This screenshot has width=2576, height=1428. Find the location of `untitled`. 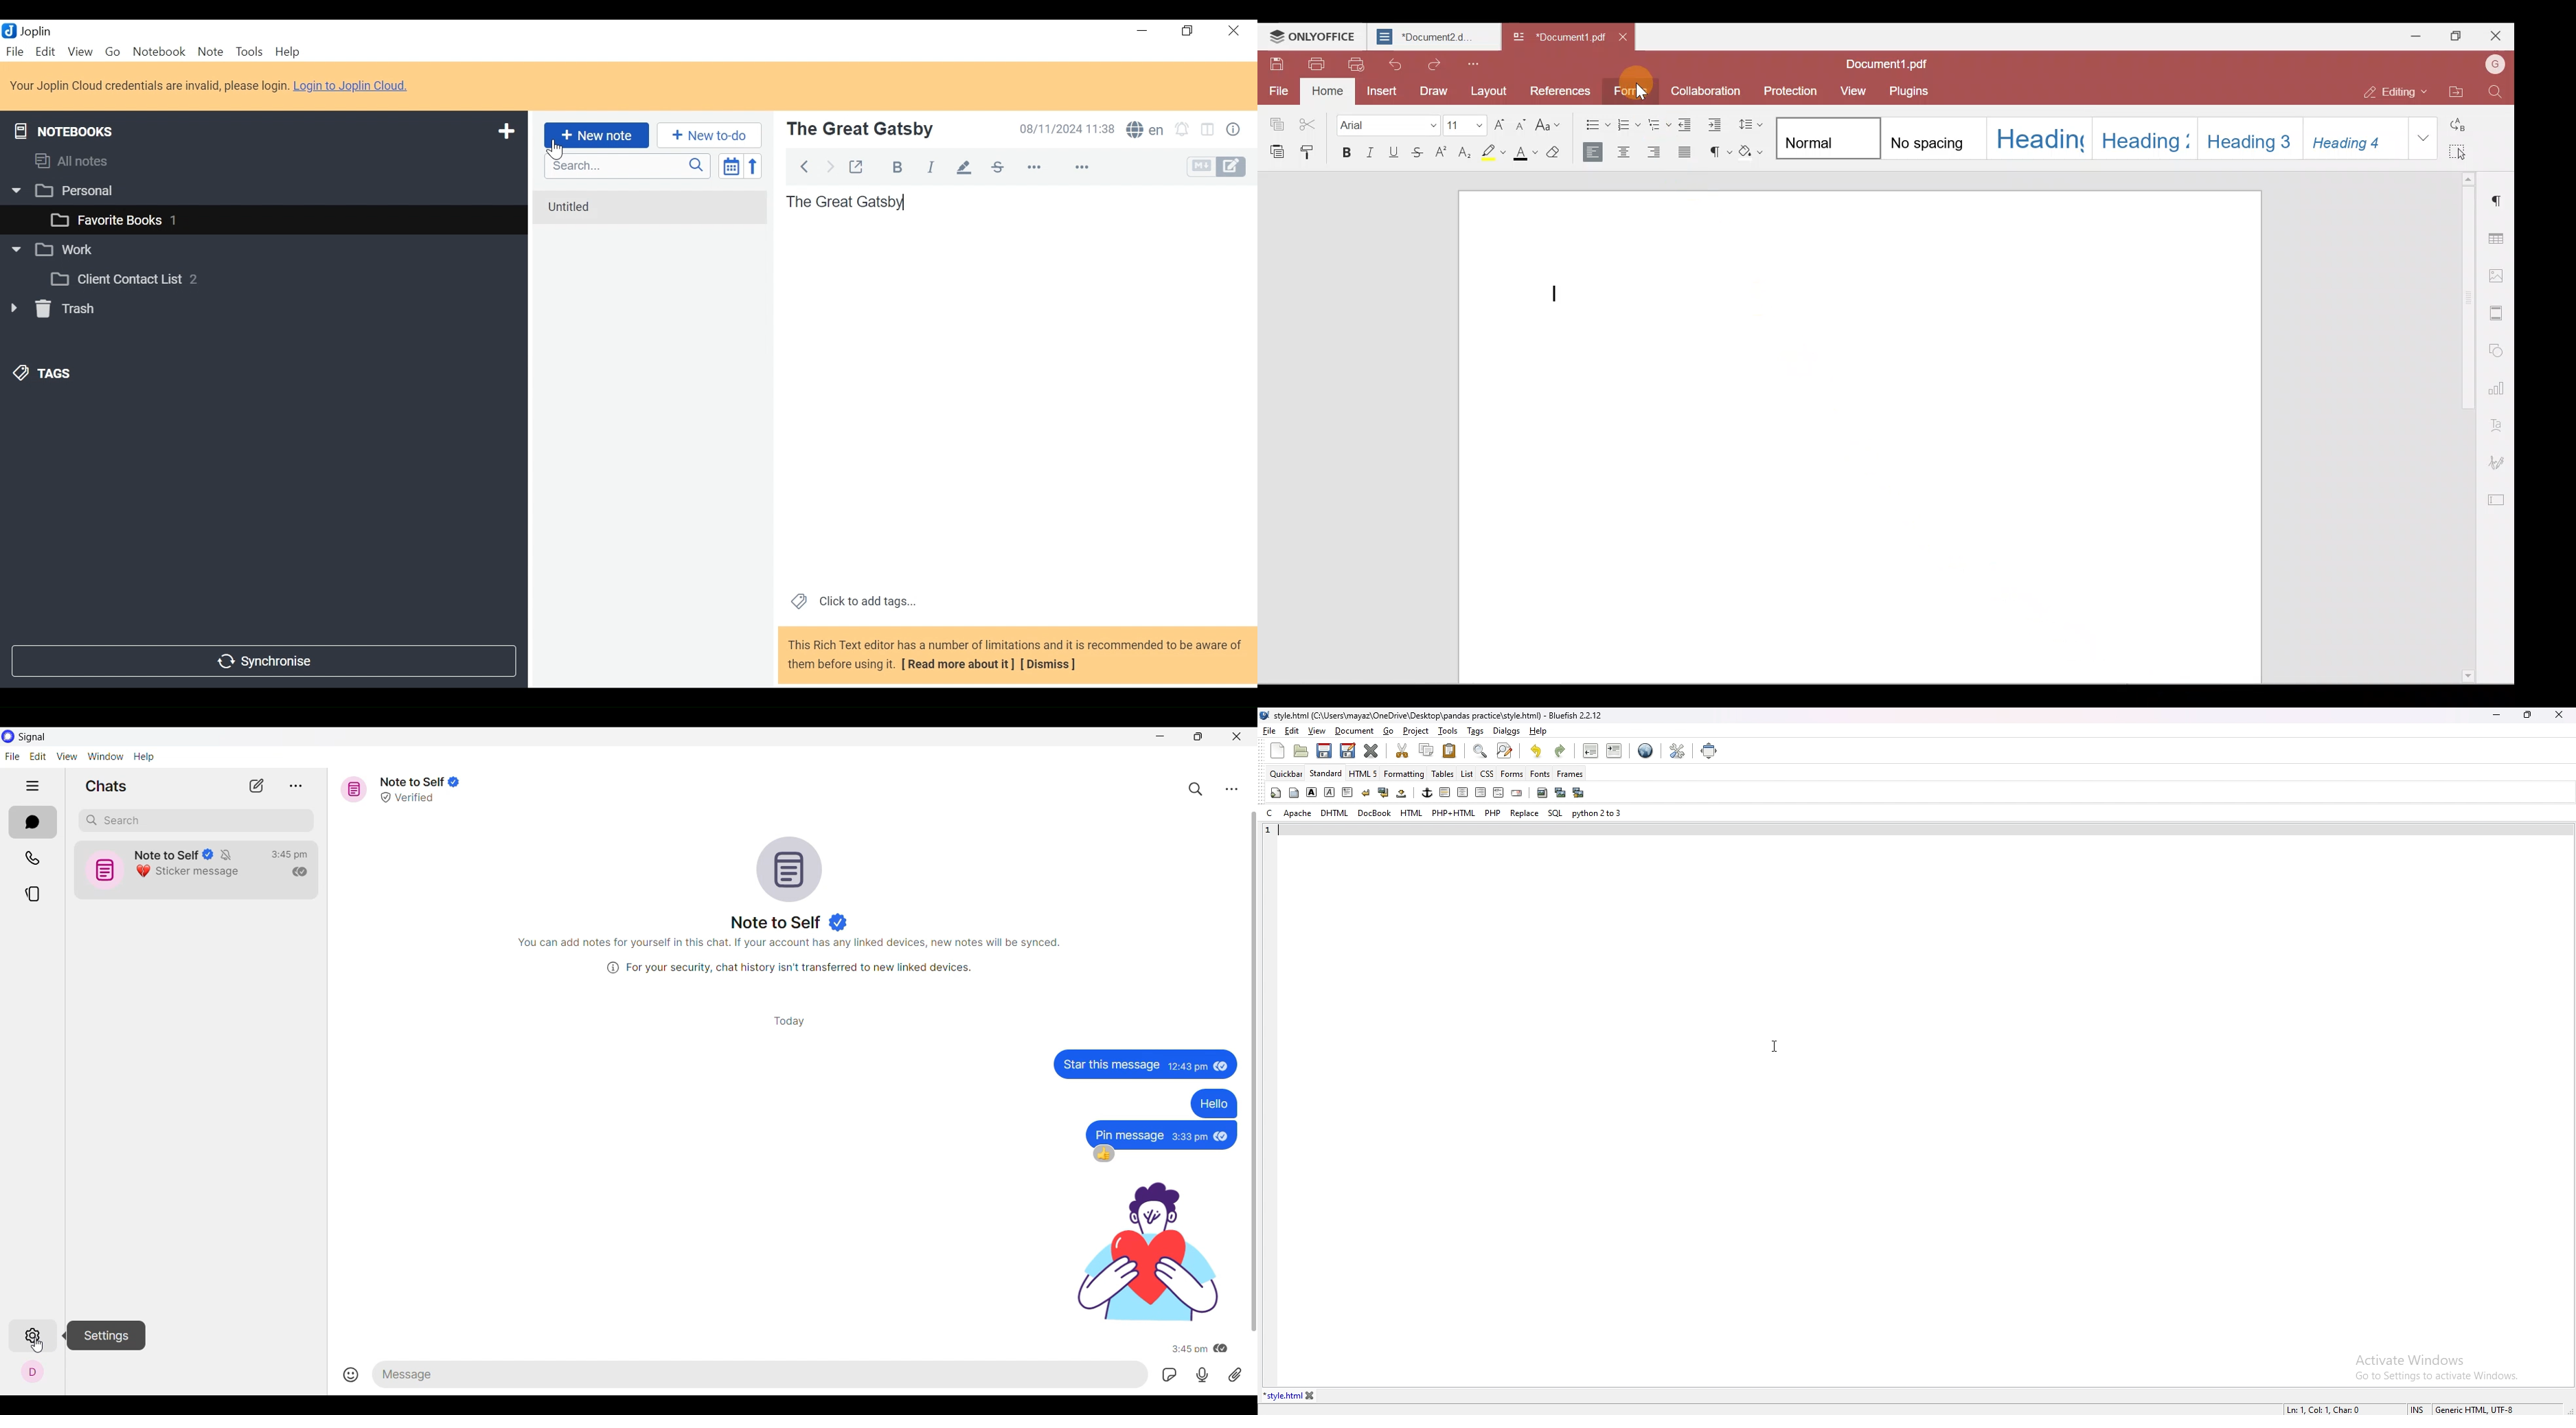

untitled is located at coordinates (647, 207).